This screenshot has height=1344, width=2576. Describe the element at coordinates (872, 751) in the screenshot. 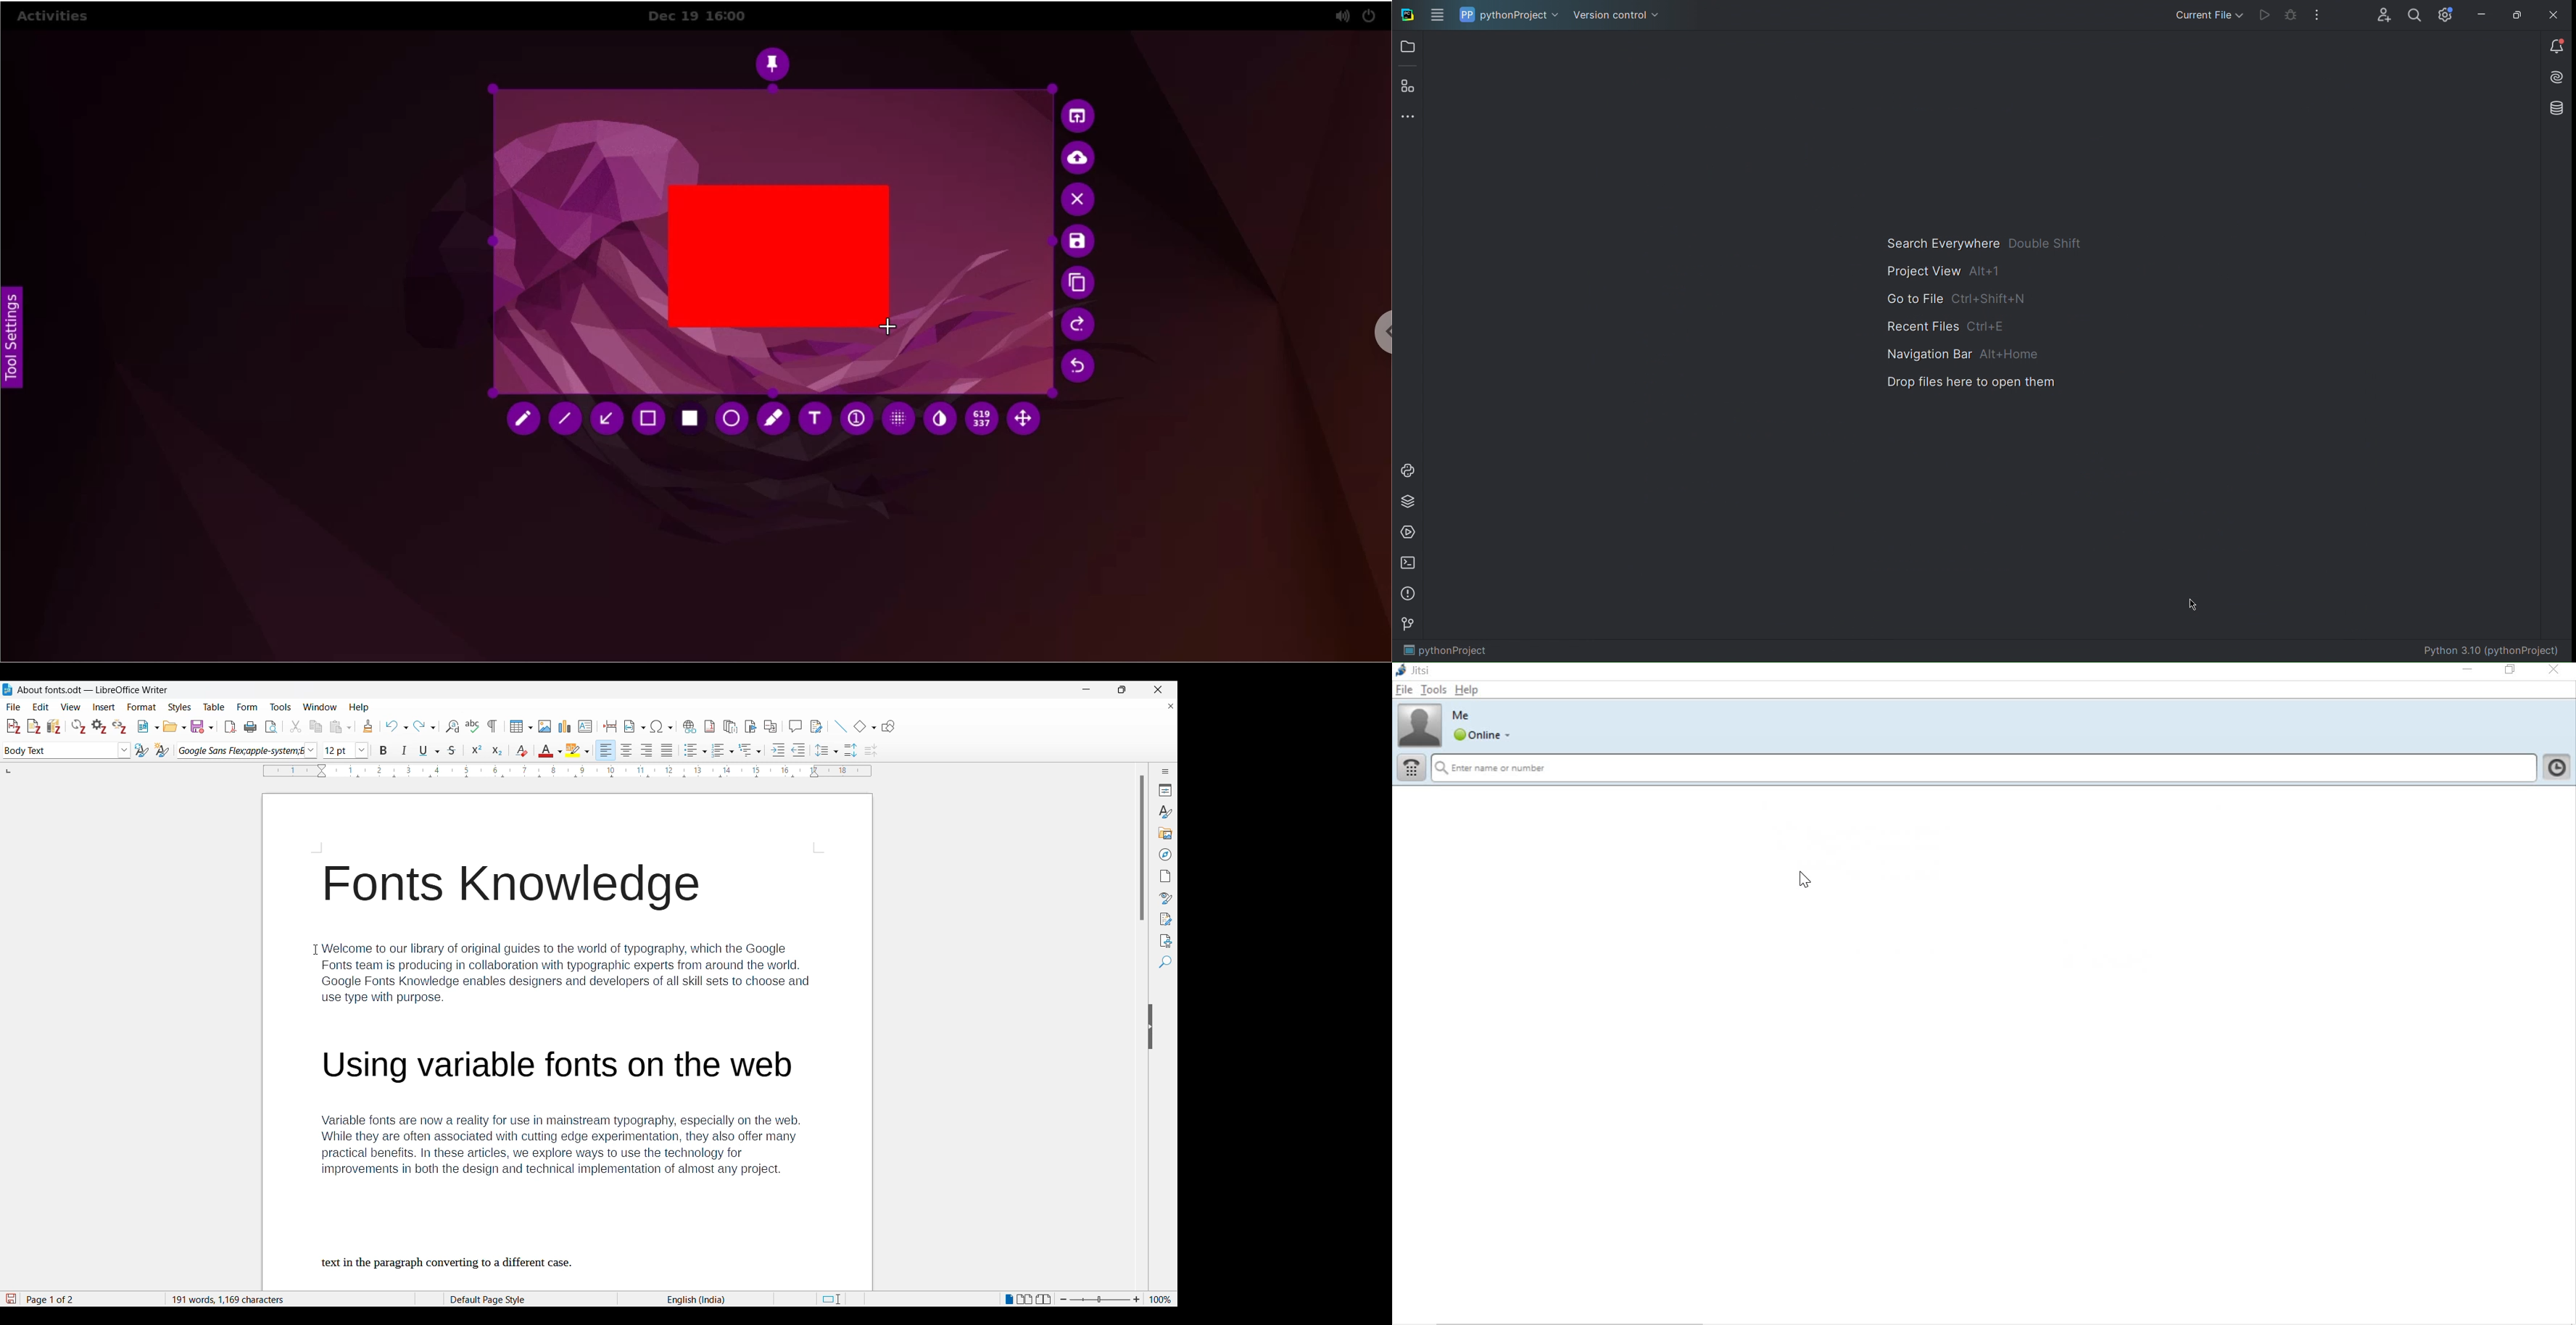

I see `Decrease paragraph spacing` at that location.